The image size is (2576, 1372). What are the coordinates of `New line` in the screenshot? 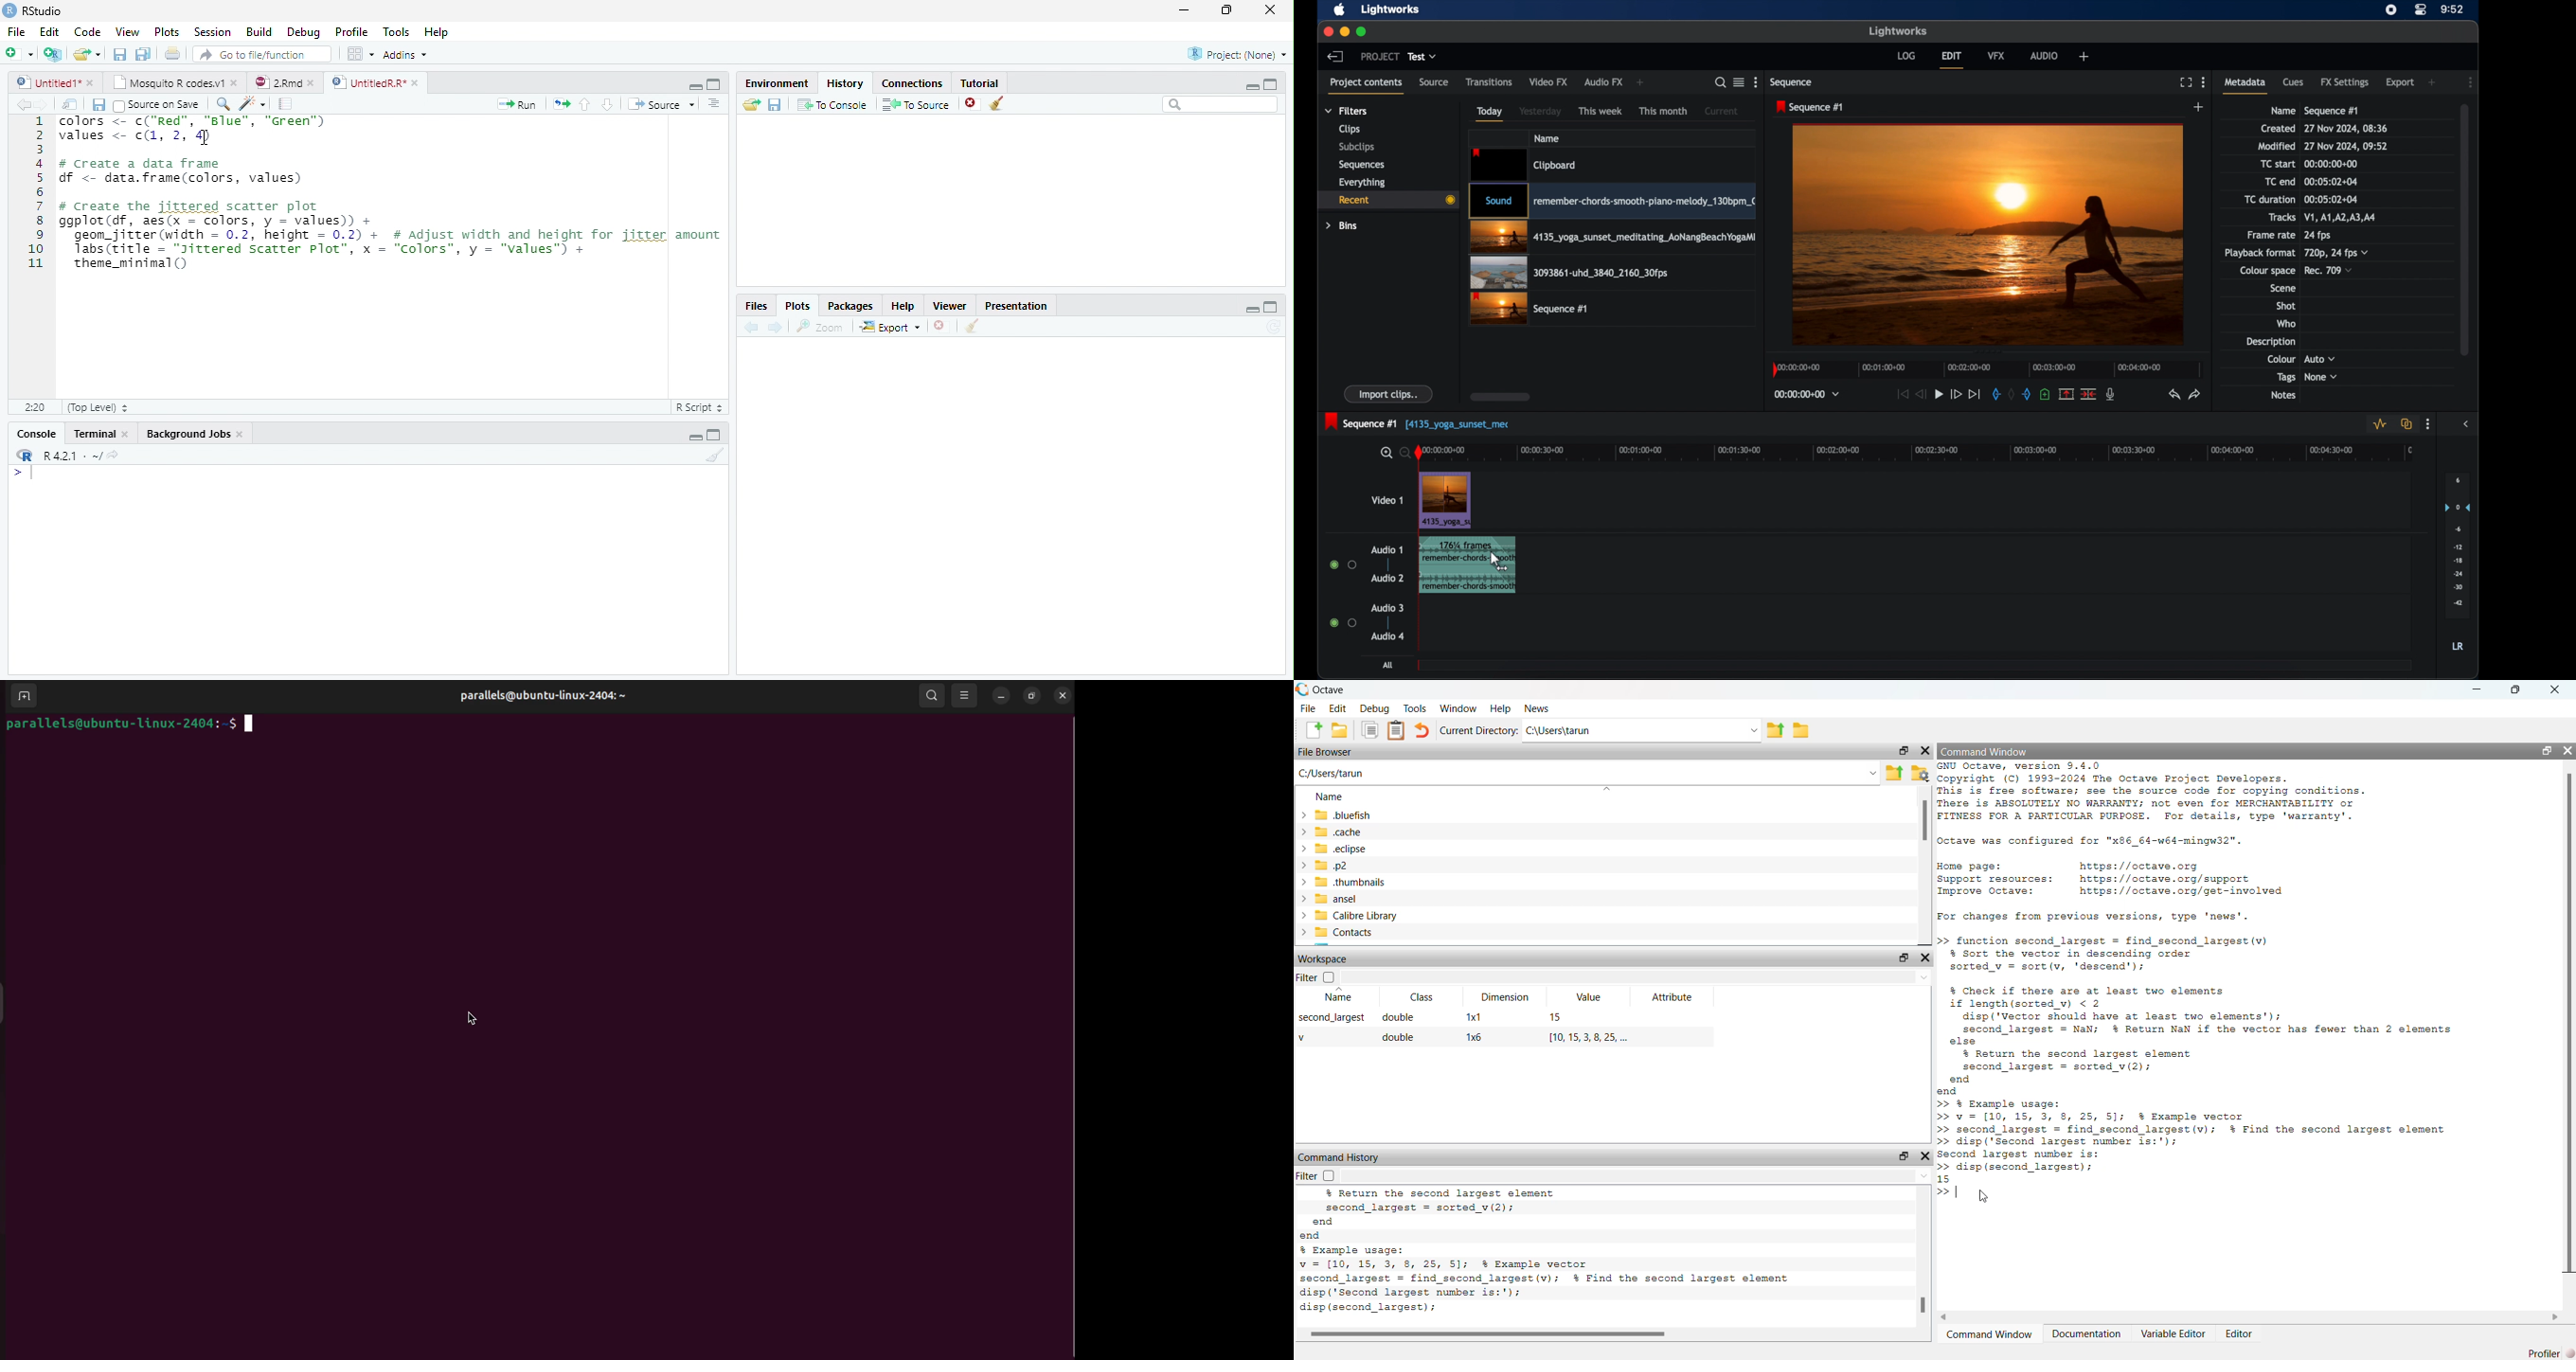 It's located at (23, 473).